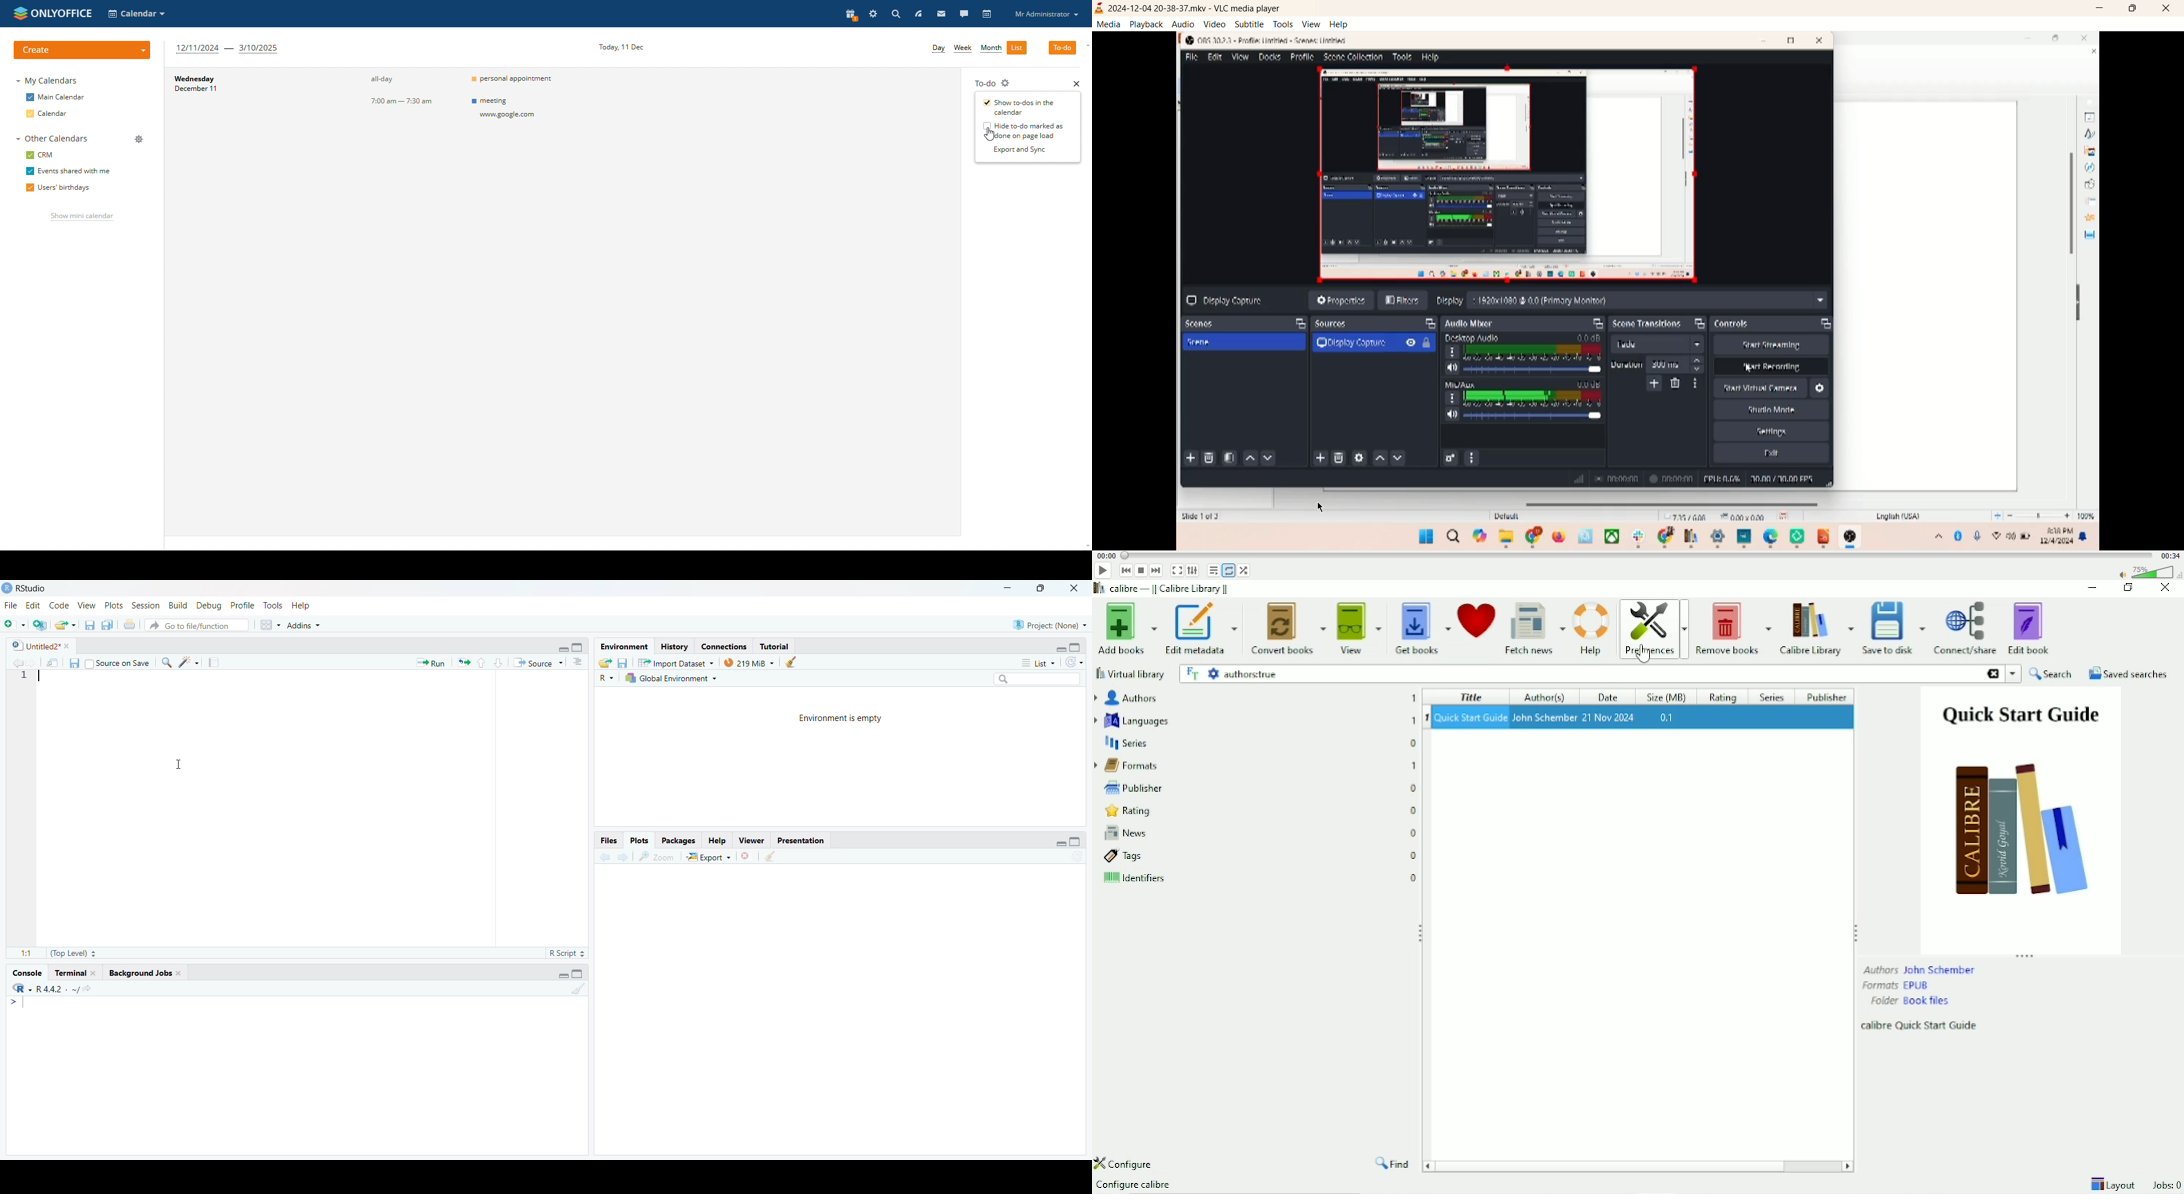 The width and height of the screenshot is (2184, 1204). I want to click on Tags, so click(1258, 857).